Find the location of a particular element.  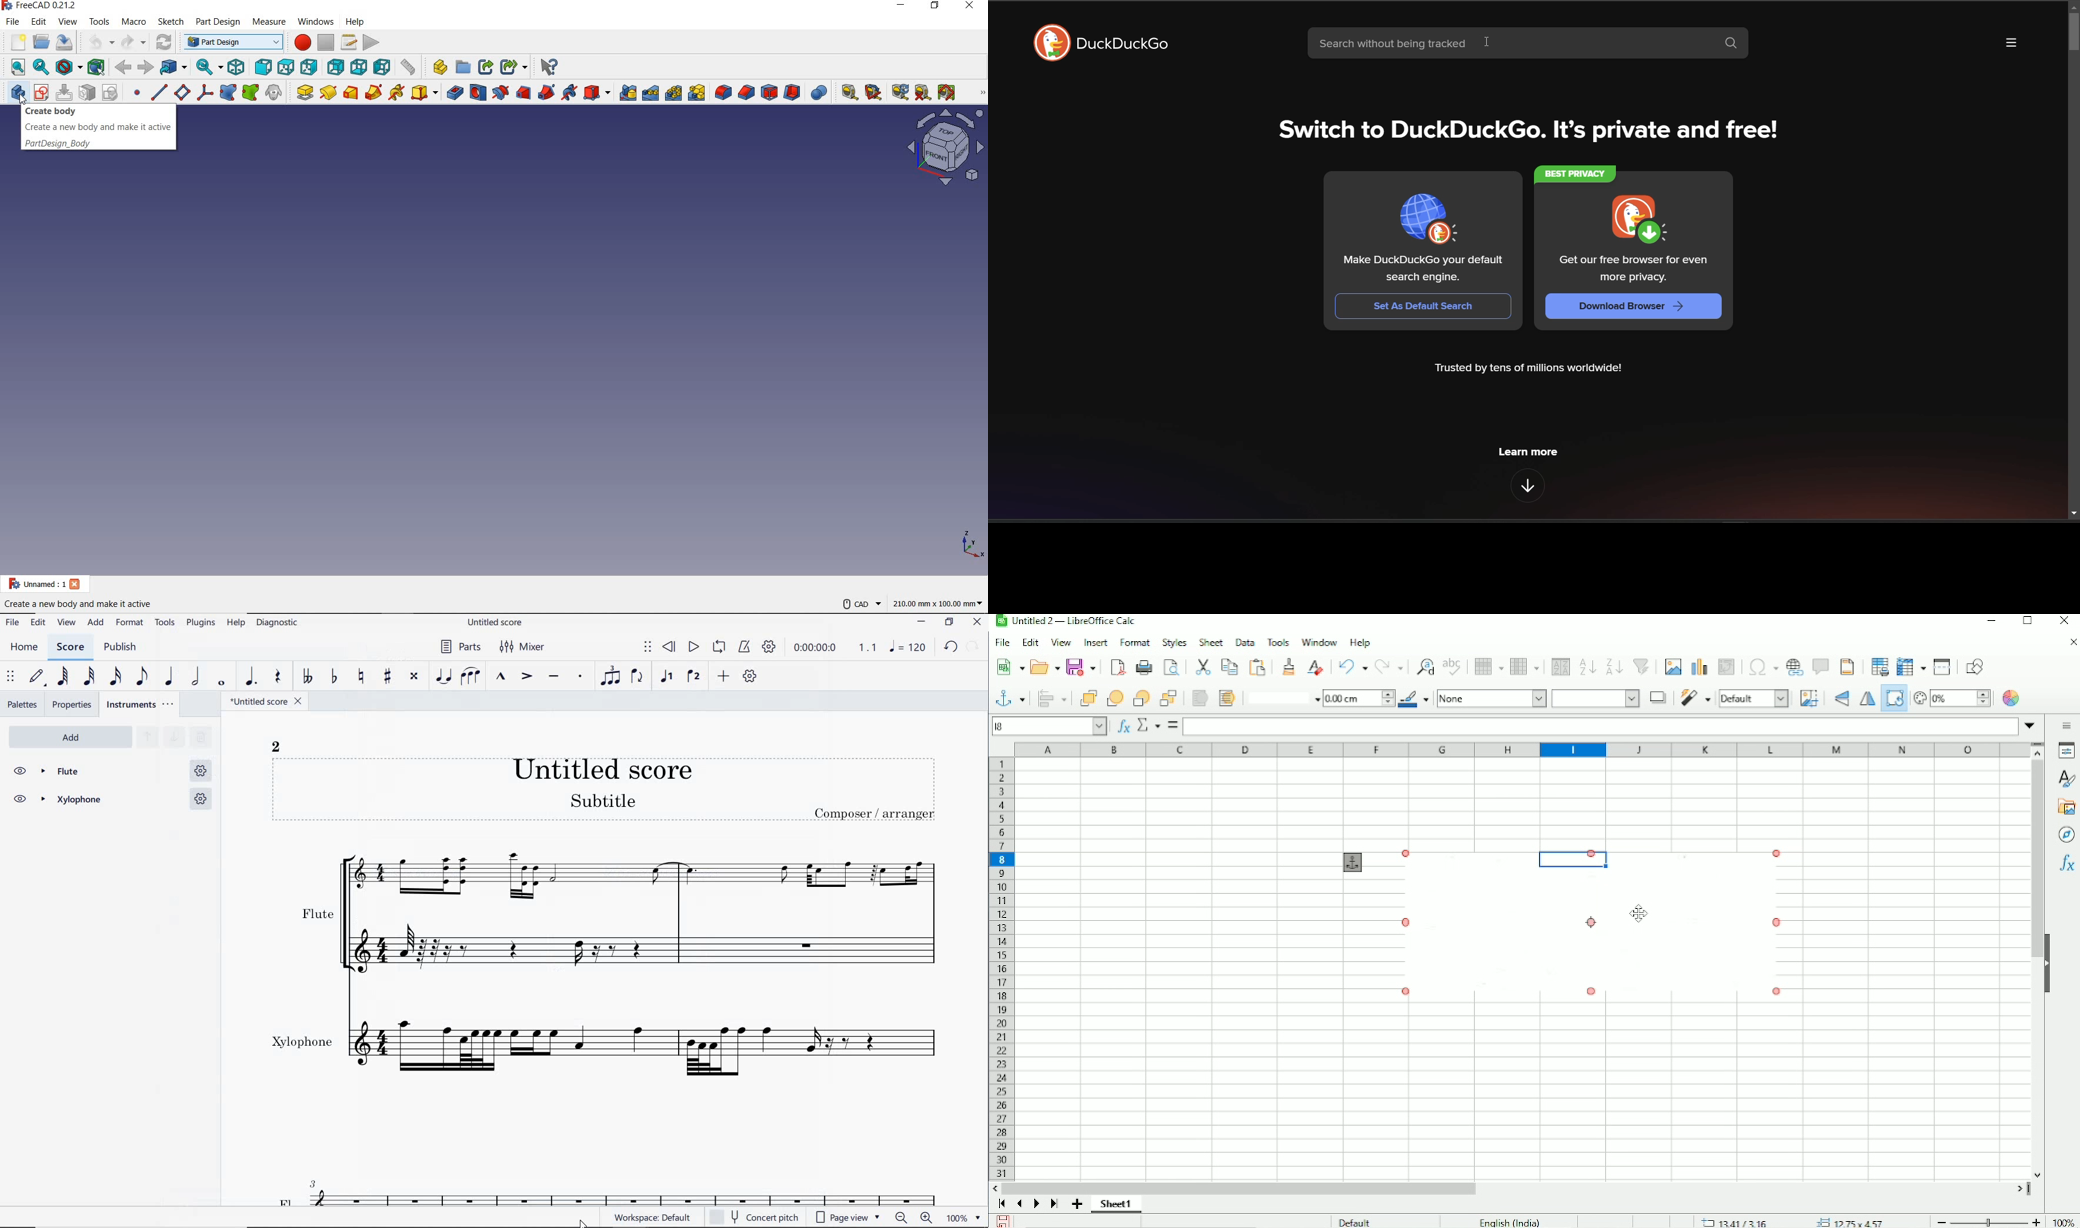

measure distance is located at coordinates (408, 68).